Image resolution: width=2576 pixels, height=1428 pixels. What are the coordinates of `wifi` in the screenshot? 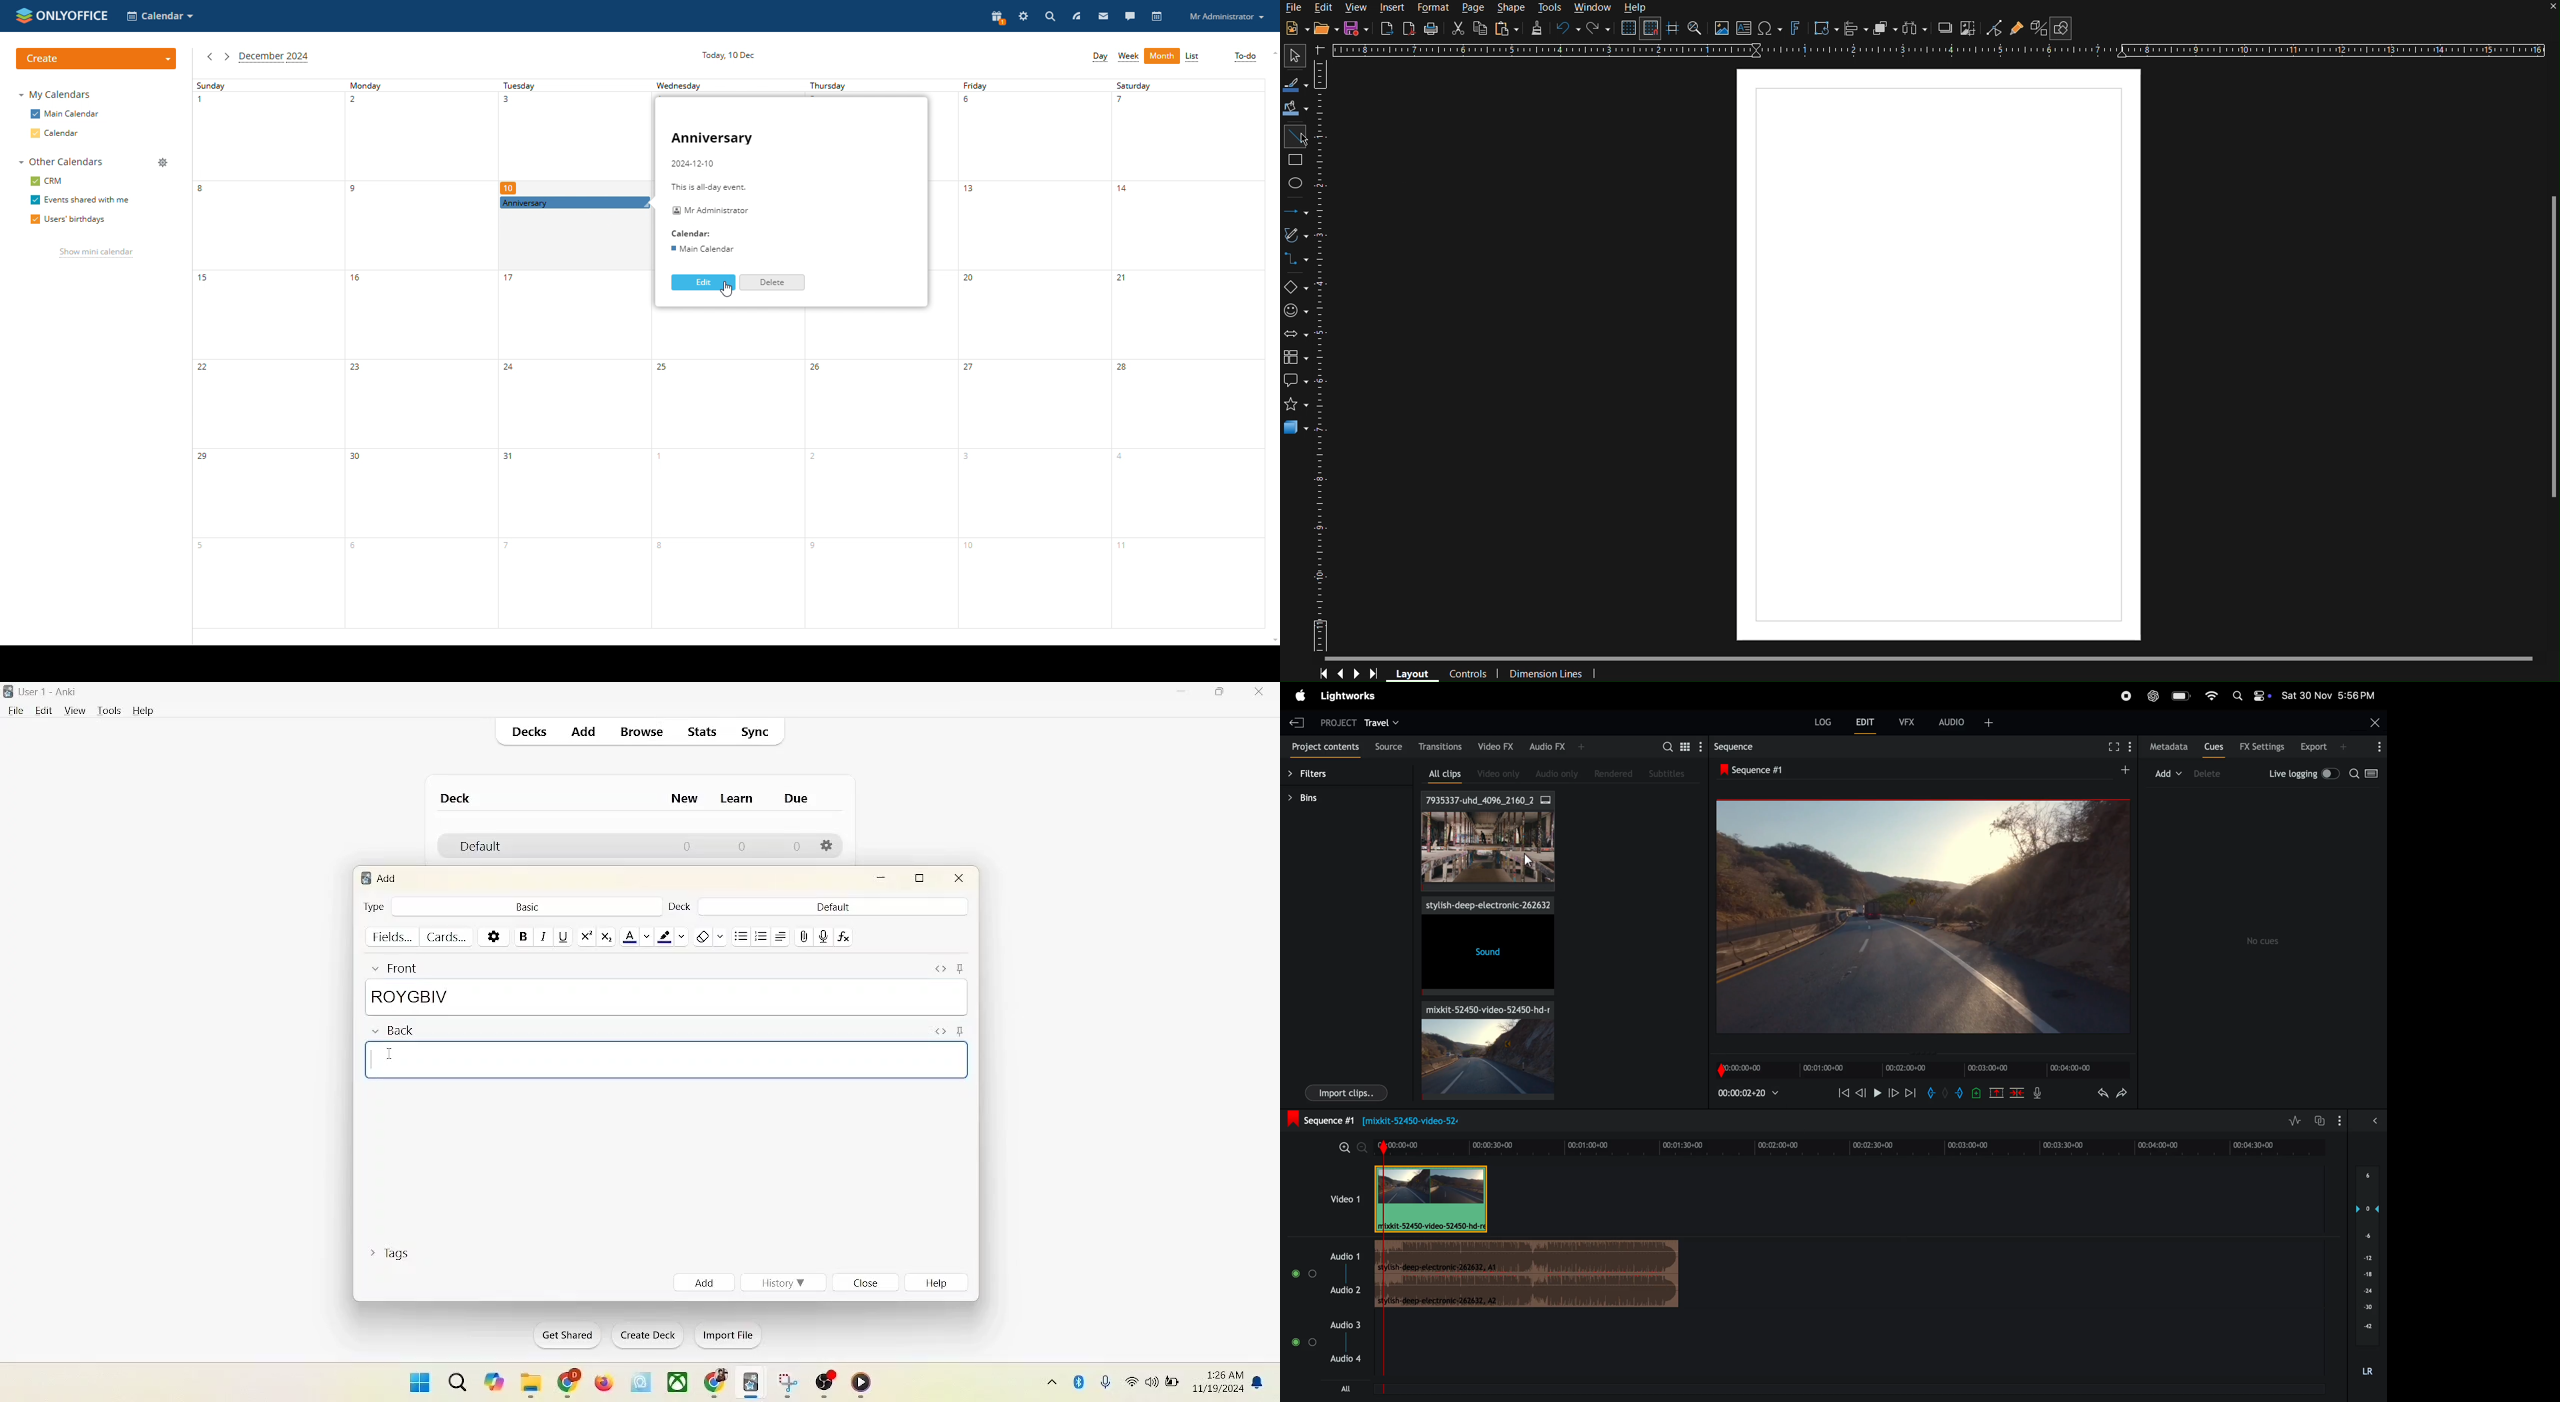 It's located at (1130, 1381).